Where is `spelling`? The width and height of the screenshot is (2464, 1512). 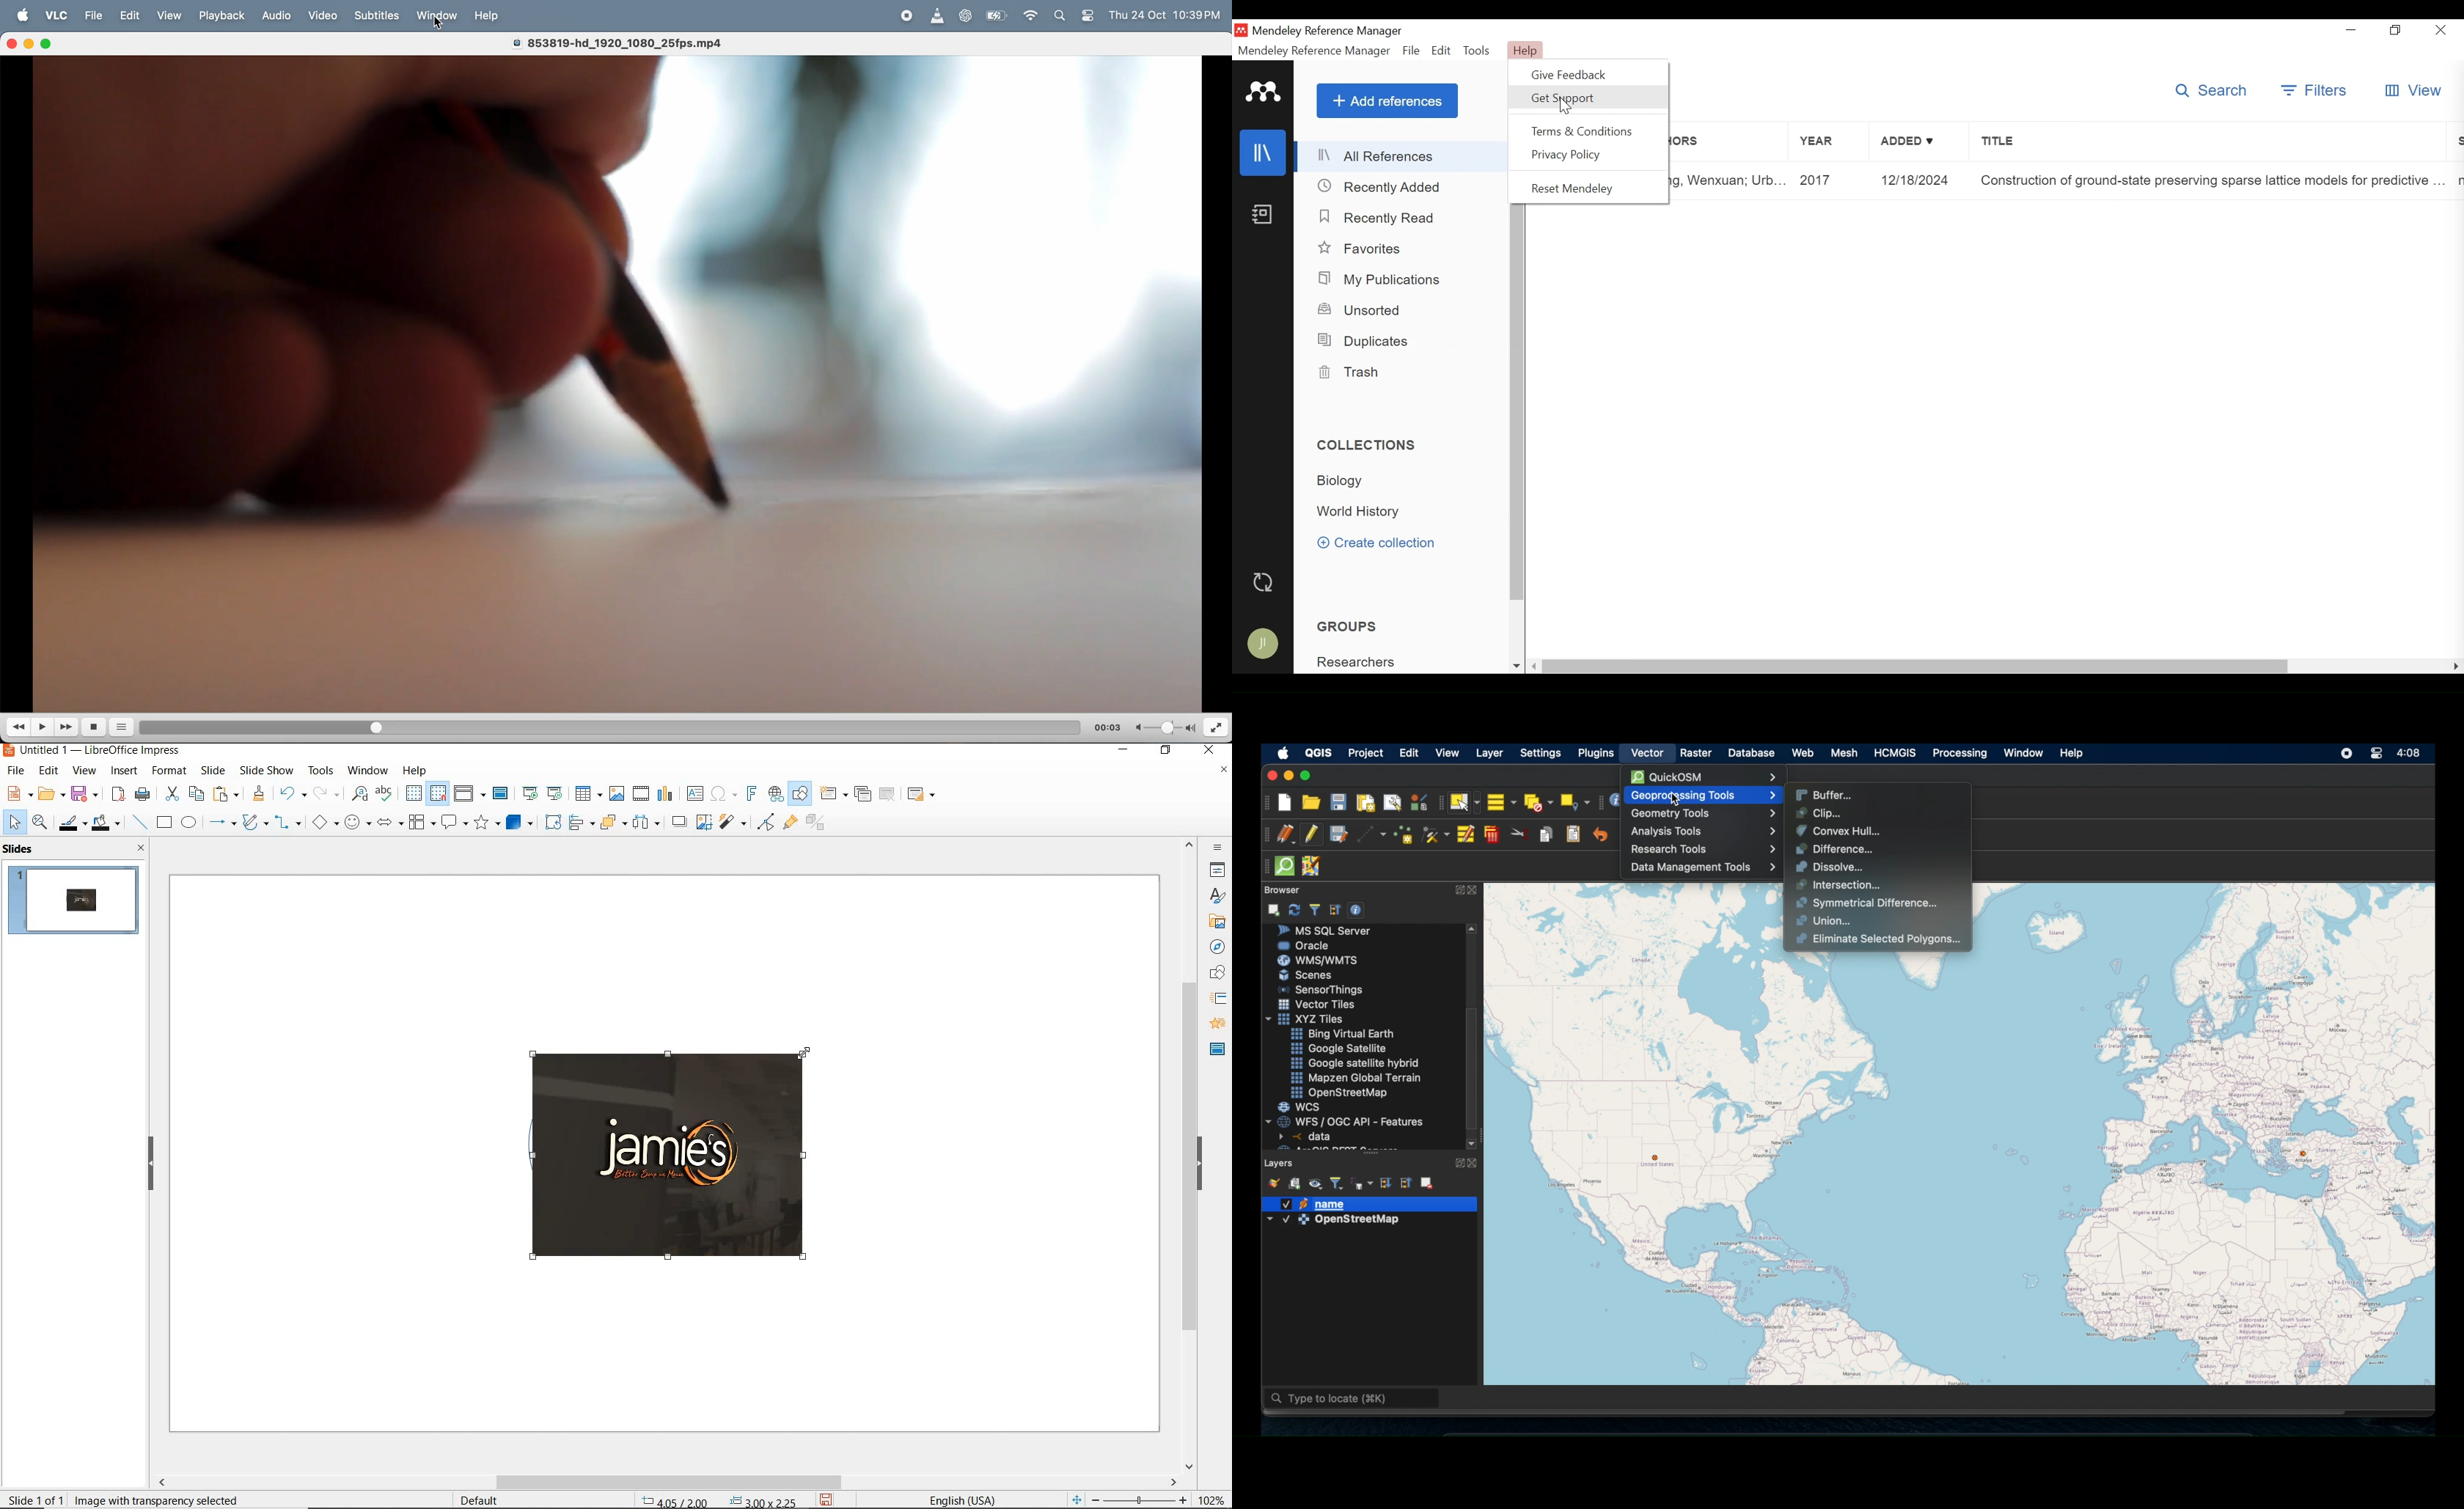
spelling is located at coordinates (384, 793).